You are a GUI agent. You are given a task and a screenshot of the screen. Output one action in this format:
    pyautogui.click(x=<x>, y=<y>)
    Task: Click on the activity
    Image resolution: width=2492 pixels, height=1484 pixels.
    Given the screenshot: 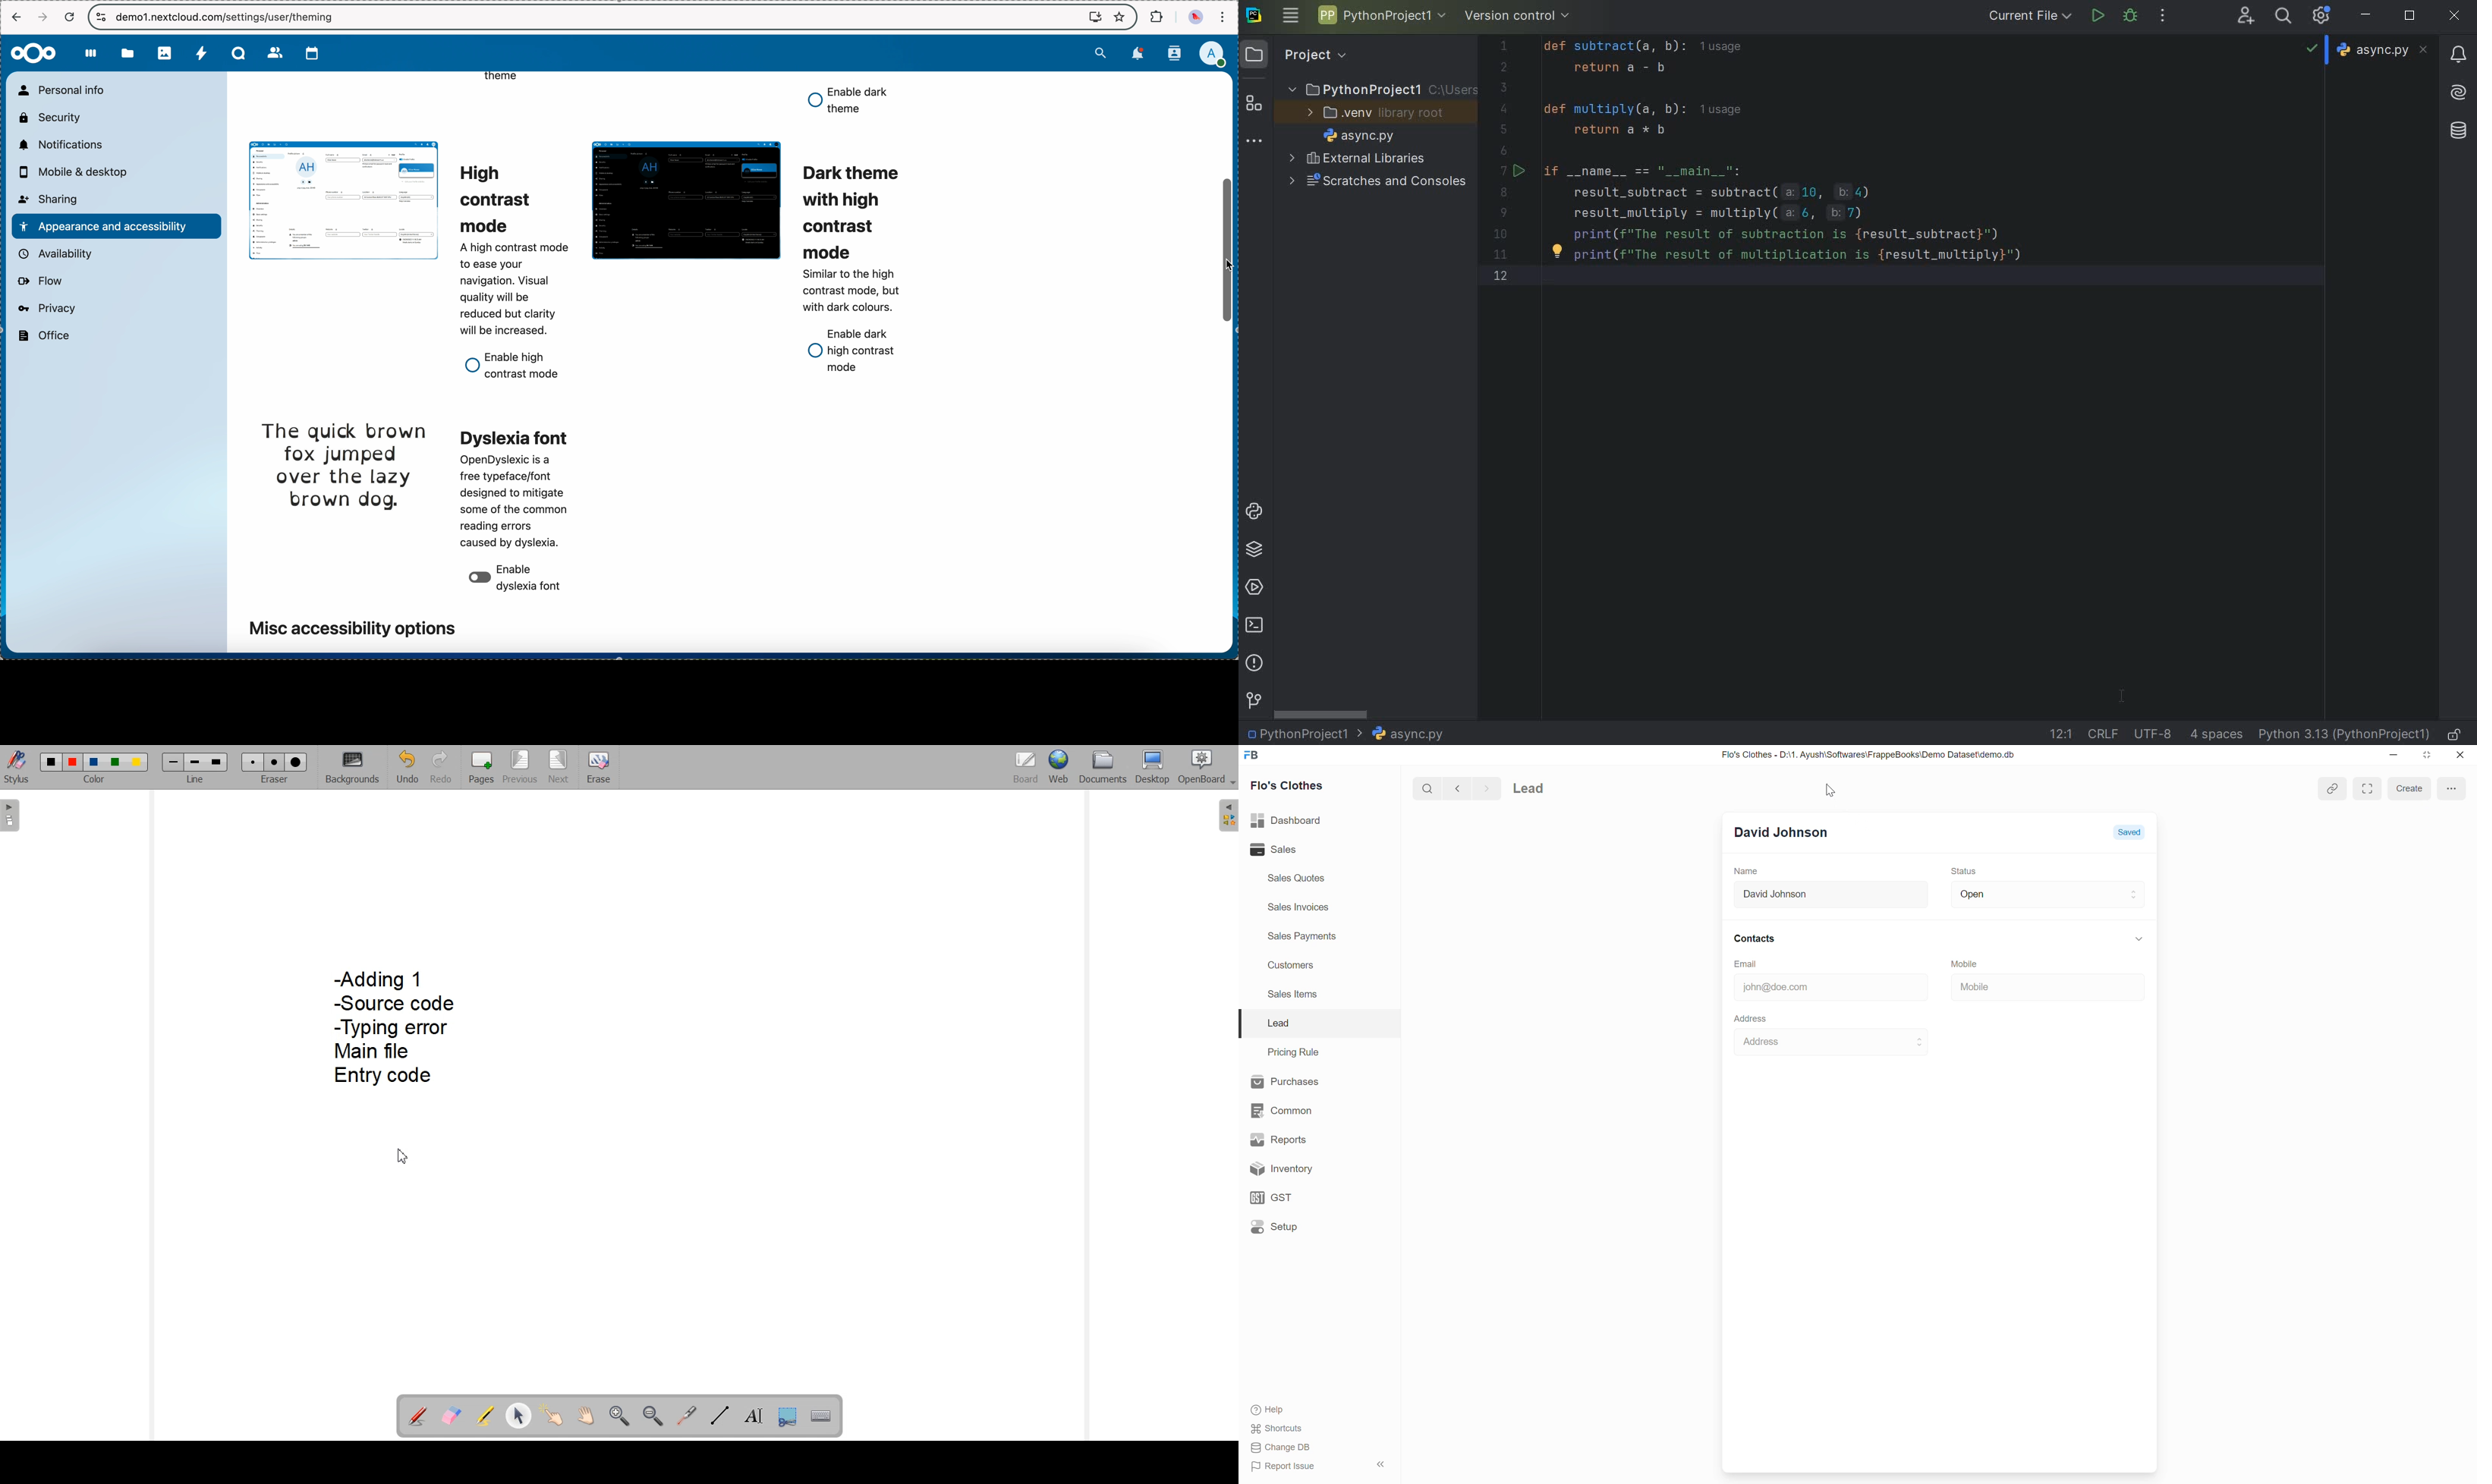 What is the action you would take?
    pyautogui.click(x=200, y=54)
    